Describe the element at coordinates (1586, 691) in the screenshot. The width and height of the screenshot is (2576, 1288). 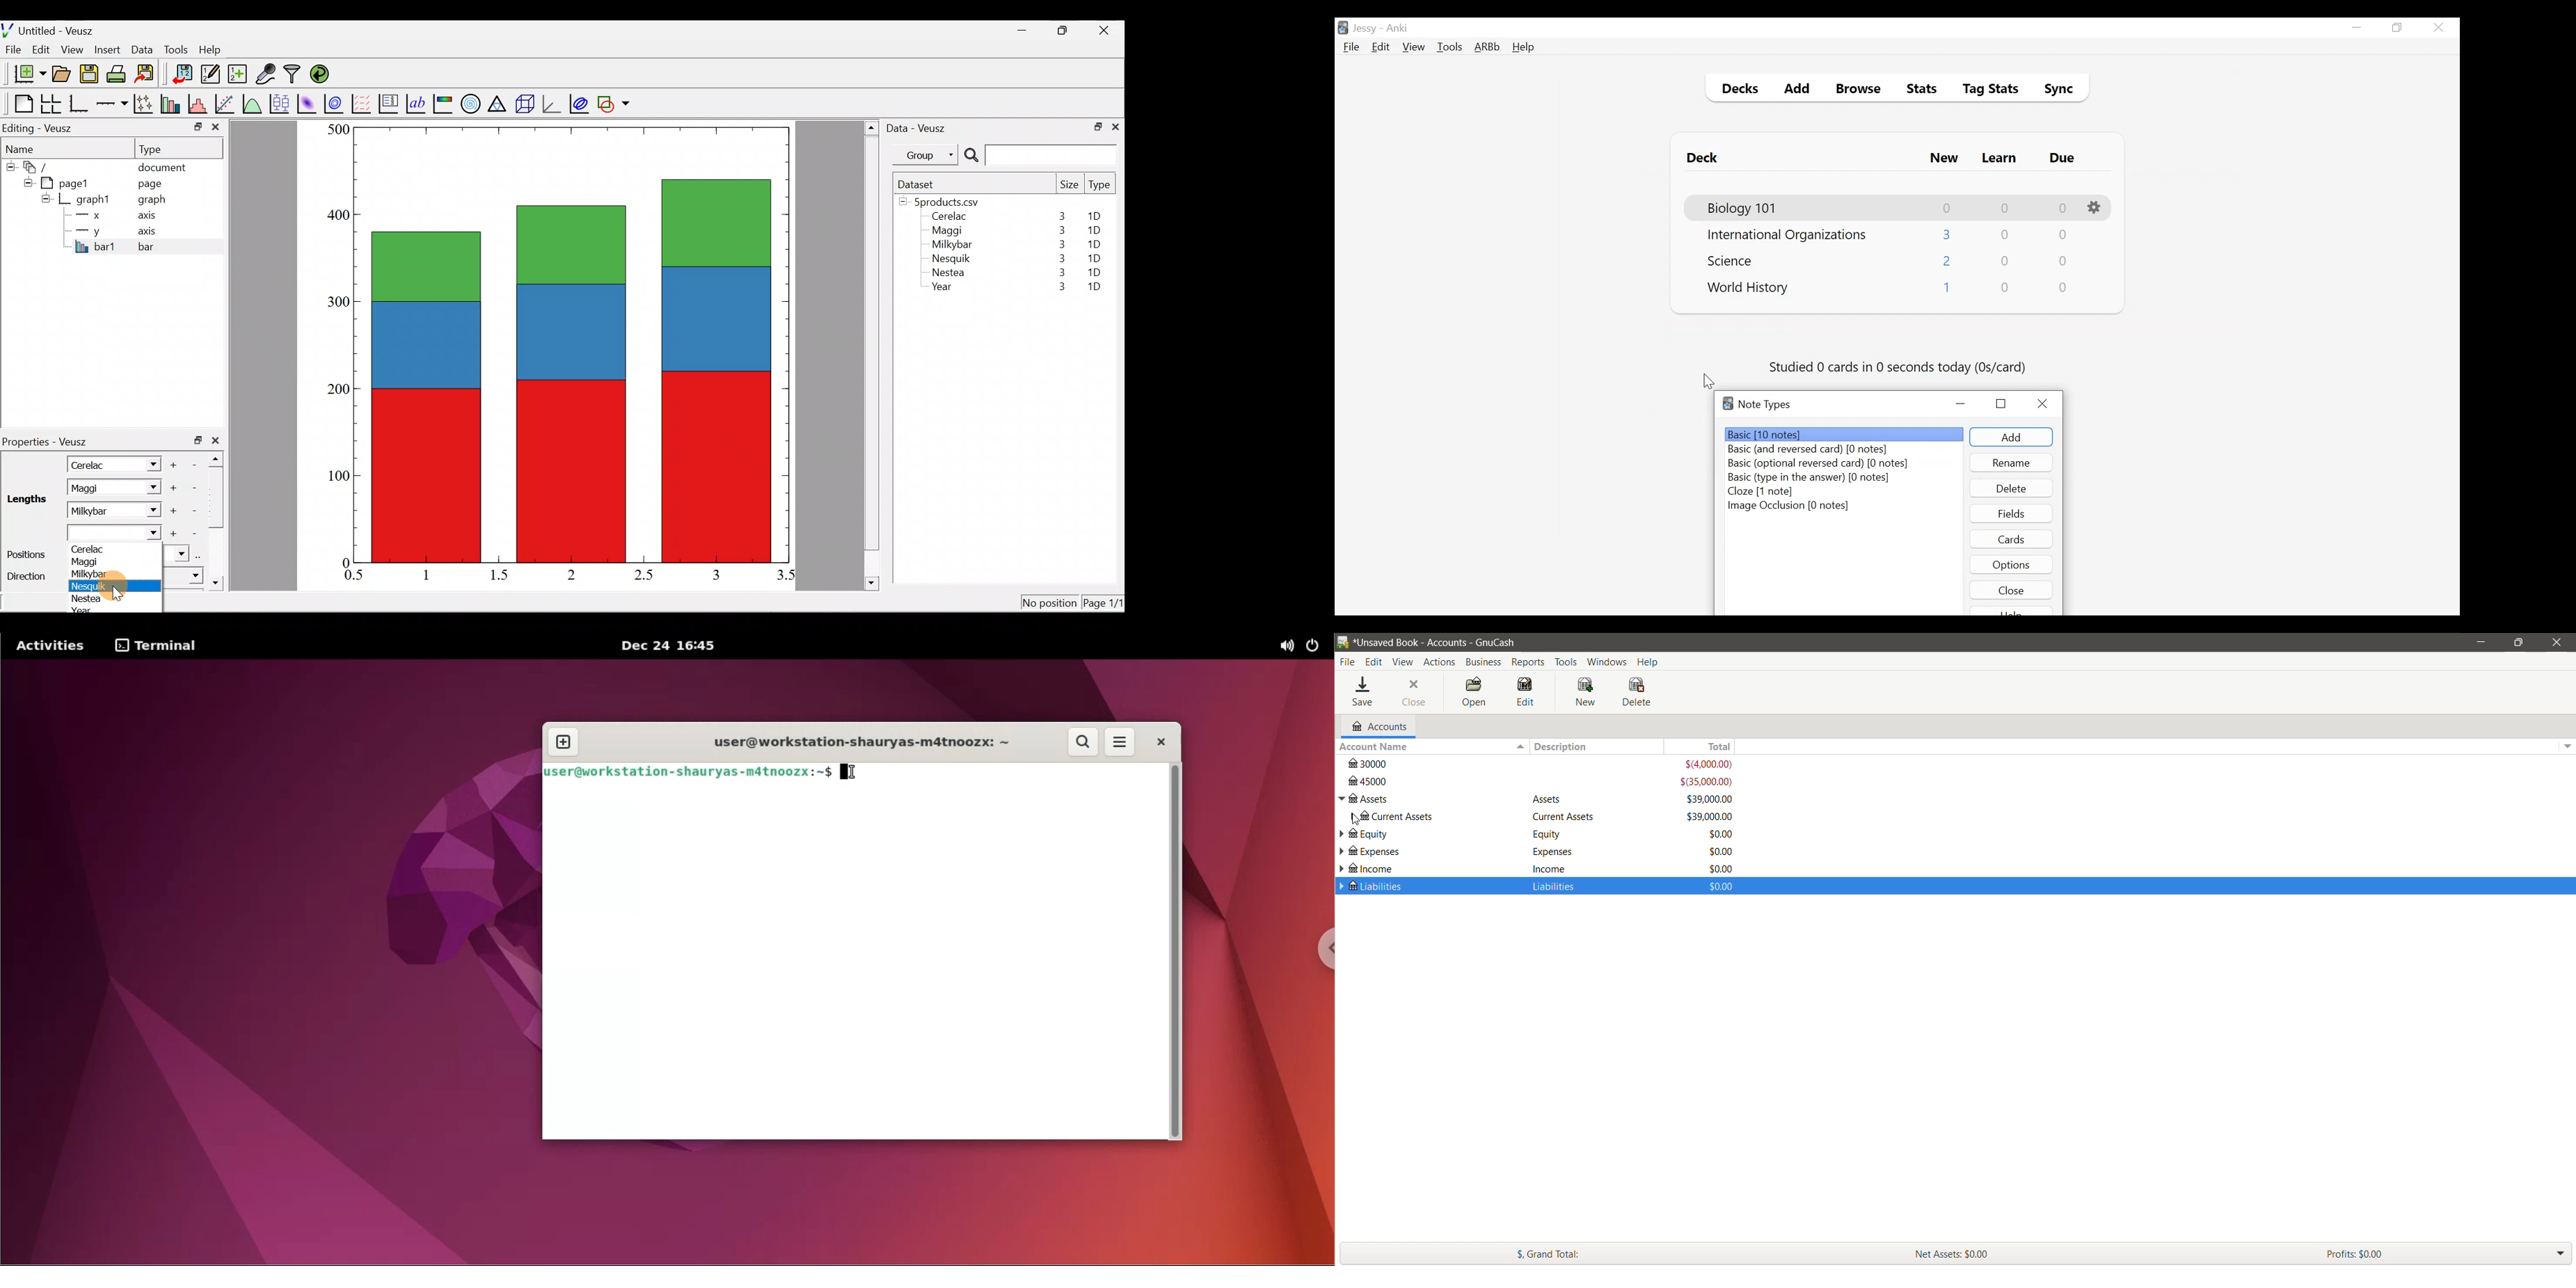
I see `New` at that location.